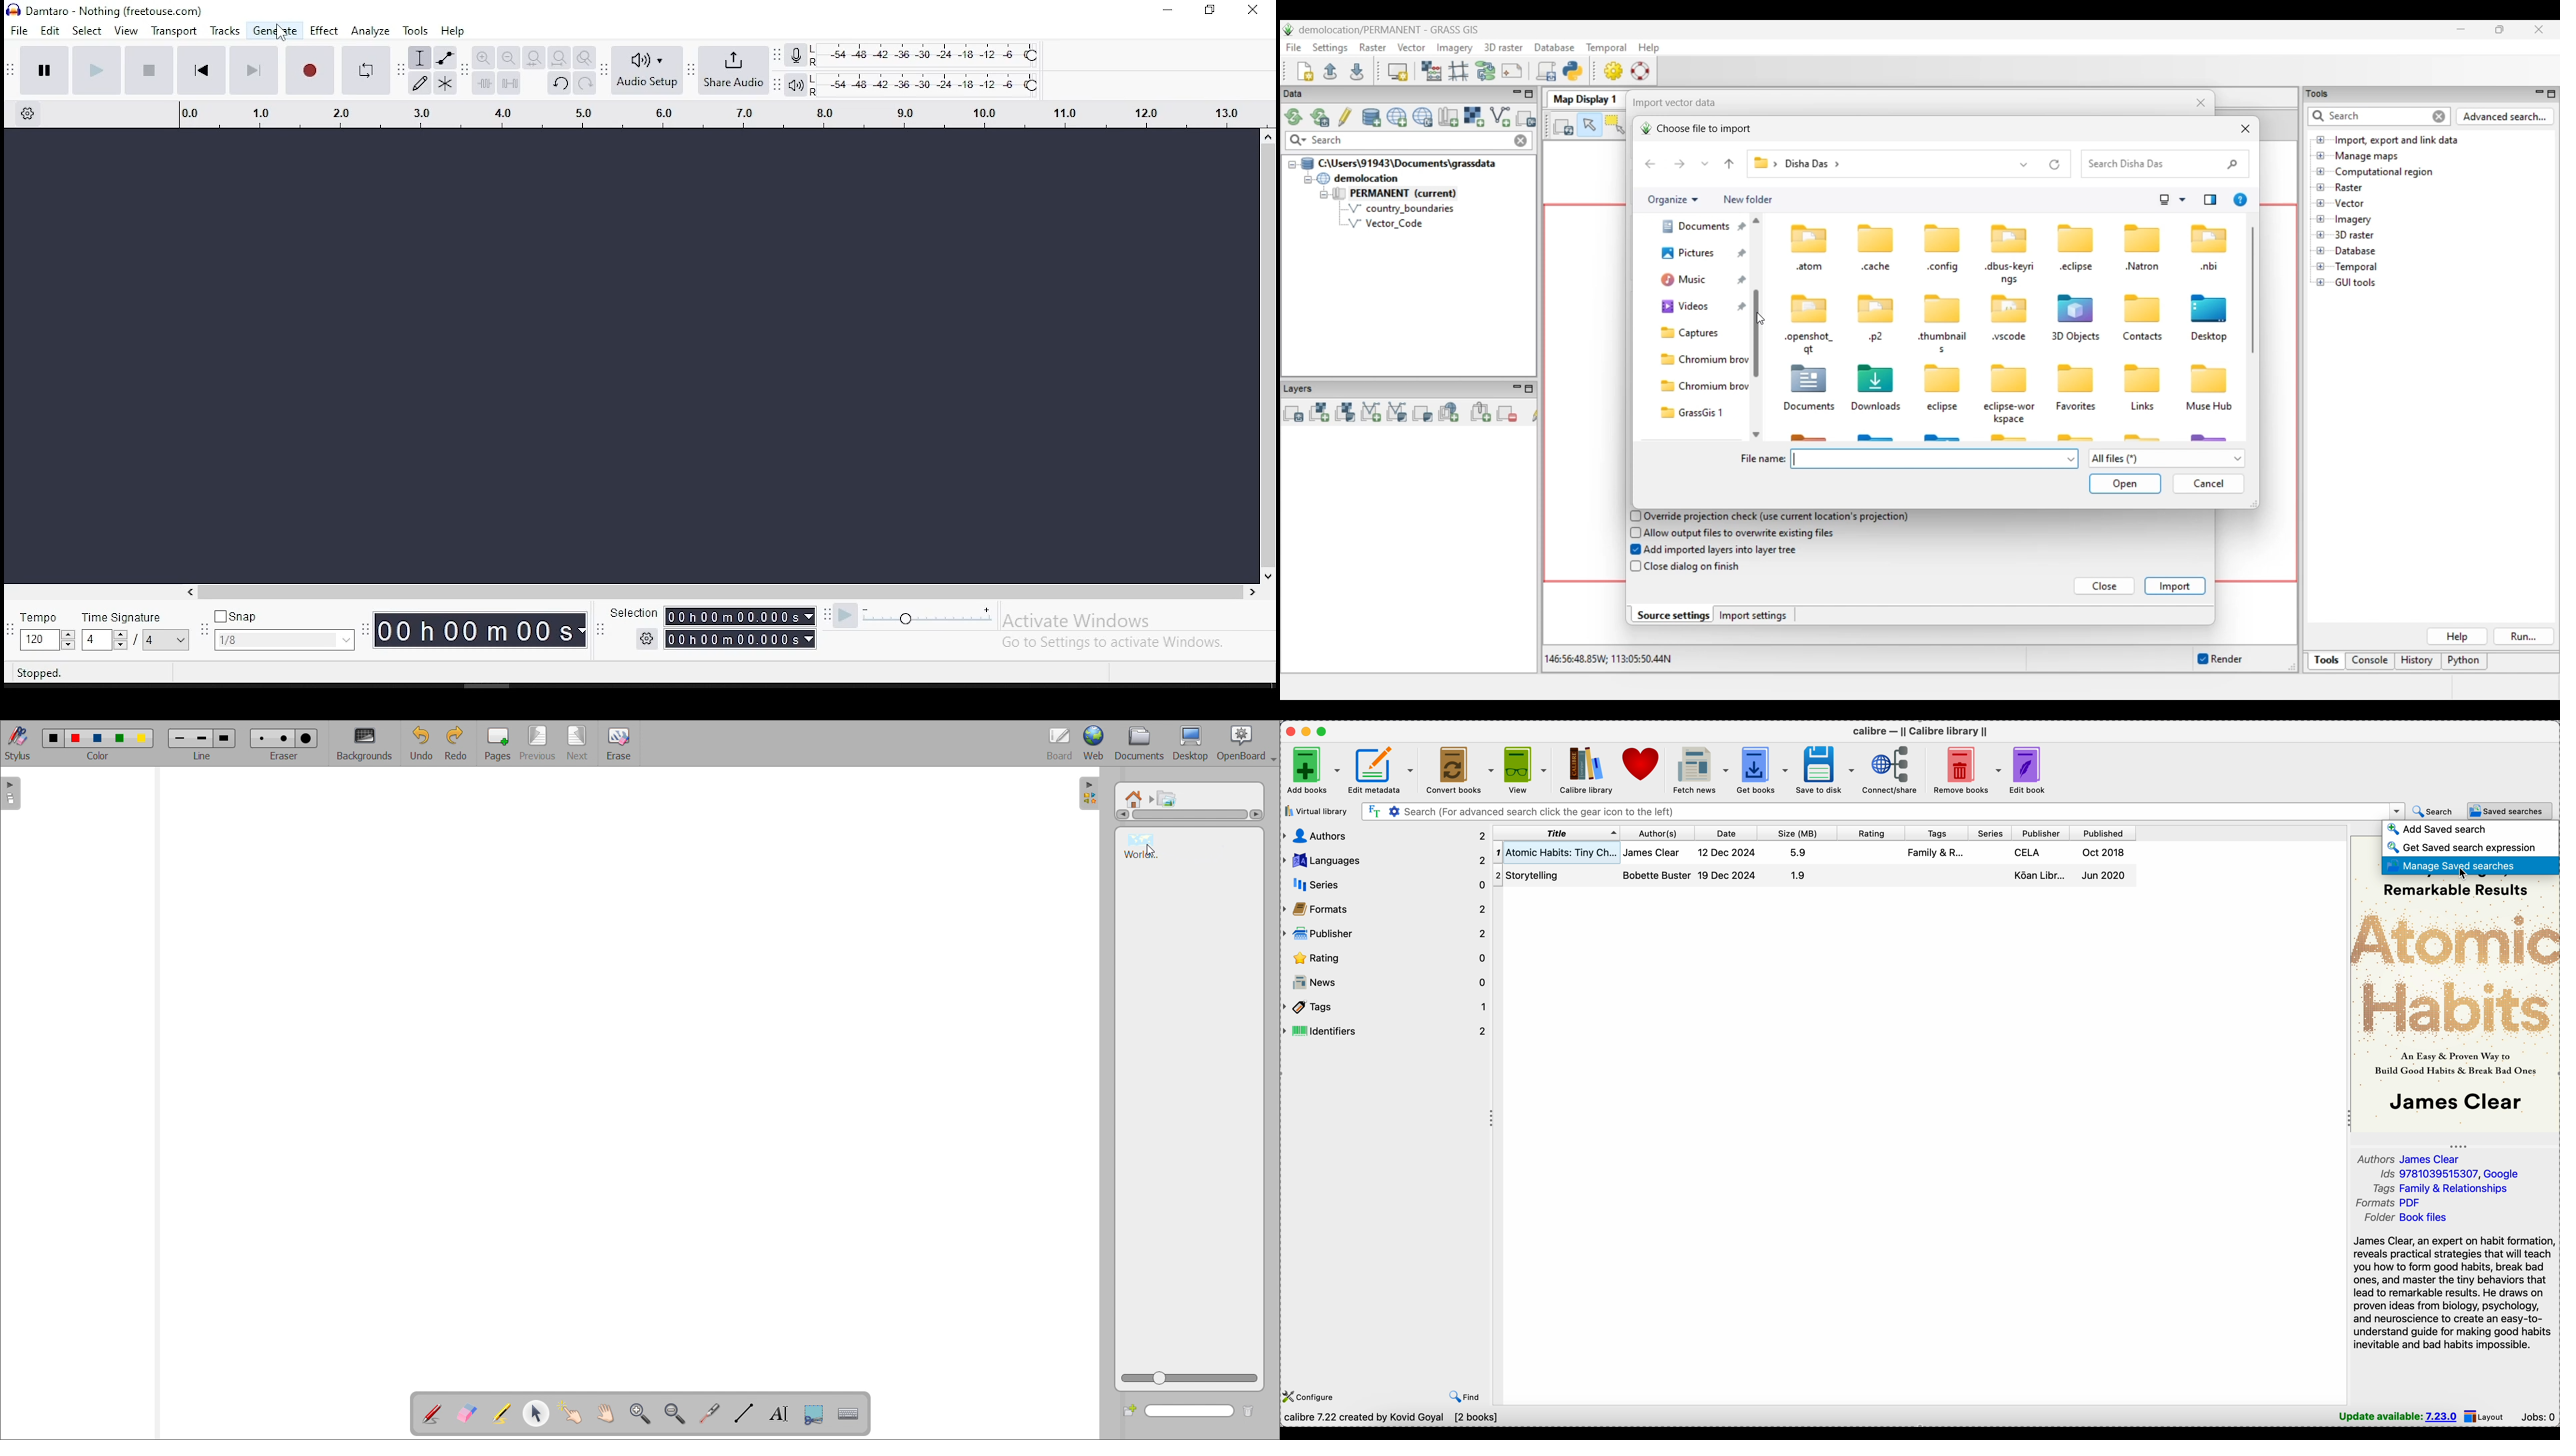 The image size is (2576, 1456). I want to click on get saved search expression, so click(2461, 847).